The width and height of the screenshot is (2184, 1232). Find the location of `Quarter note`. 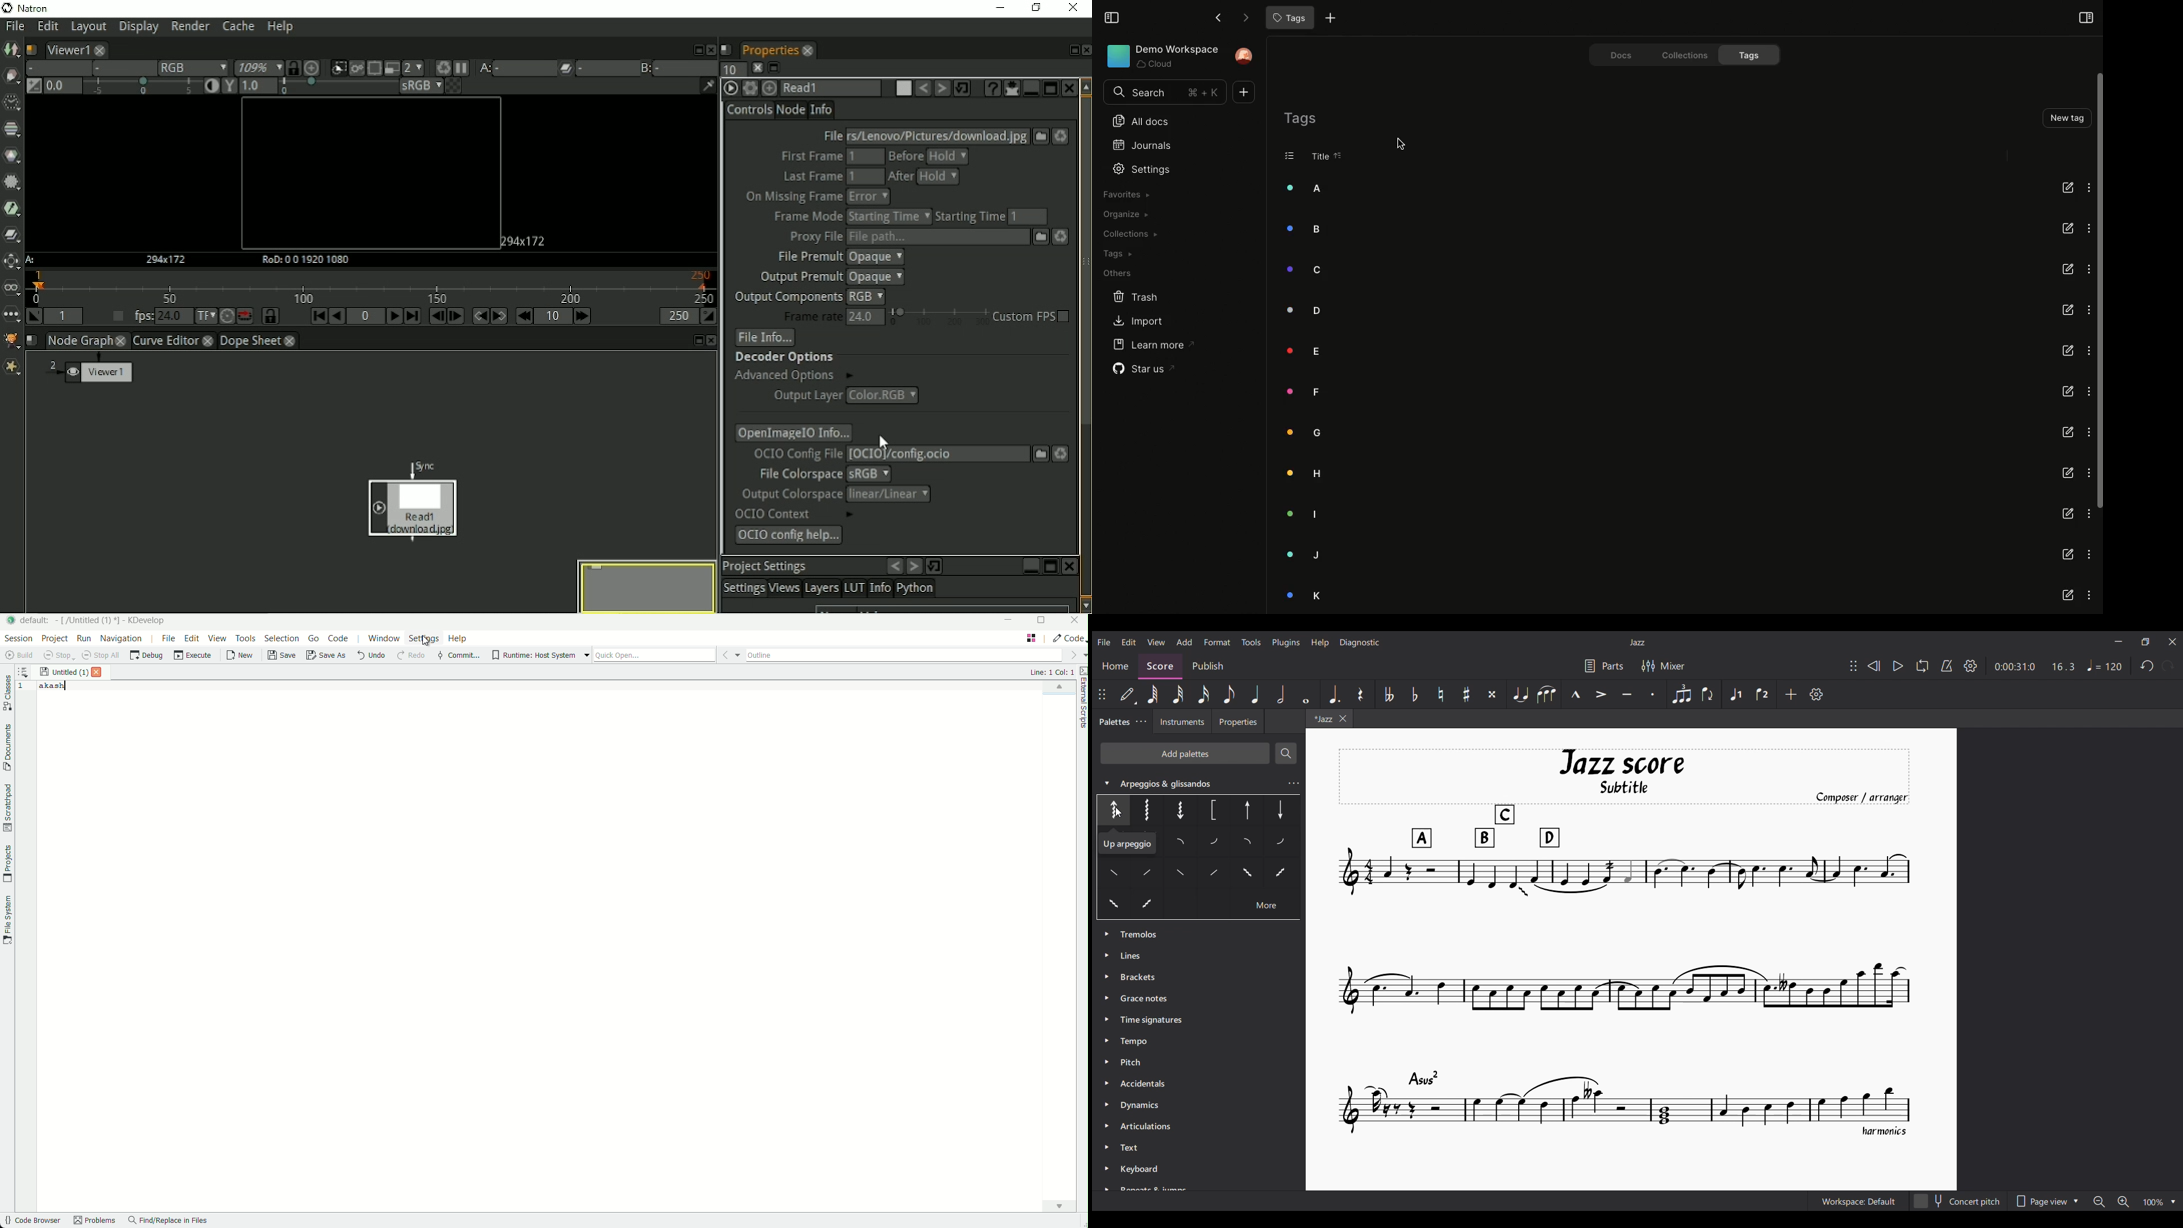

Quarter note is located at coordinates (1256, 694).